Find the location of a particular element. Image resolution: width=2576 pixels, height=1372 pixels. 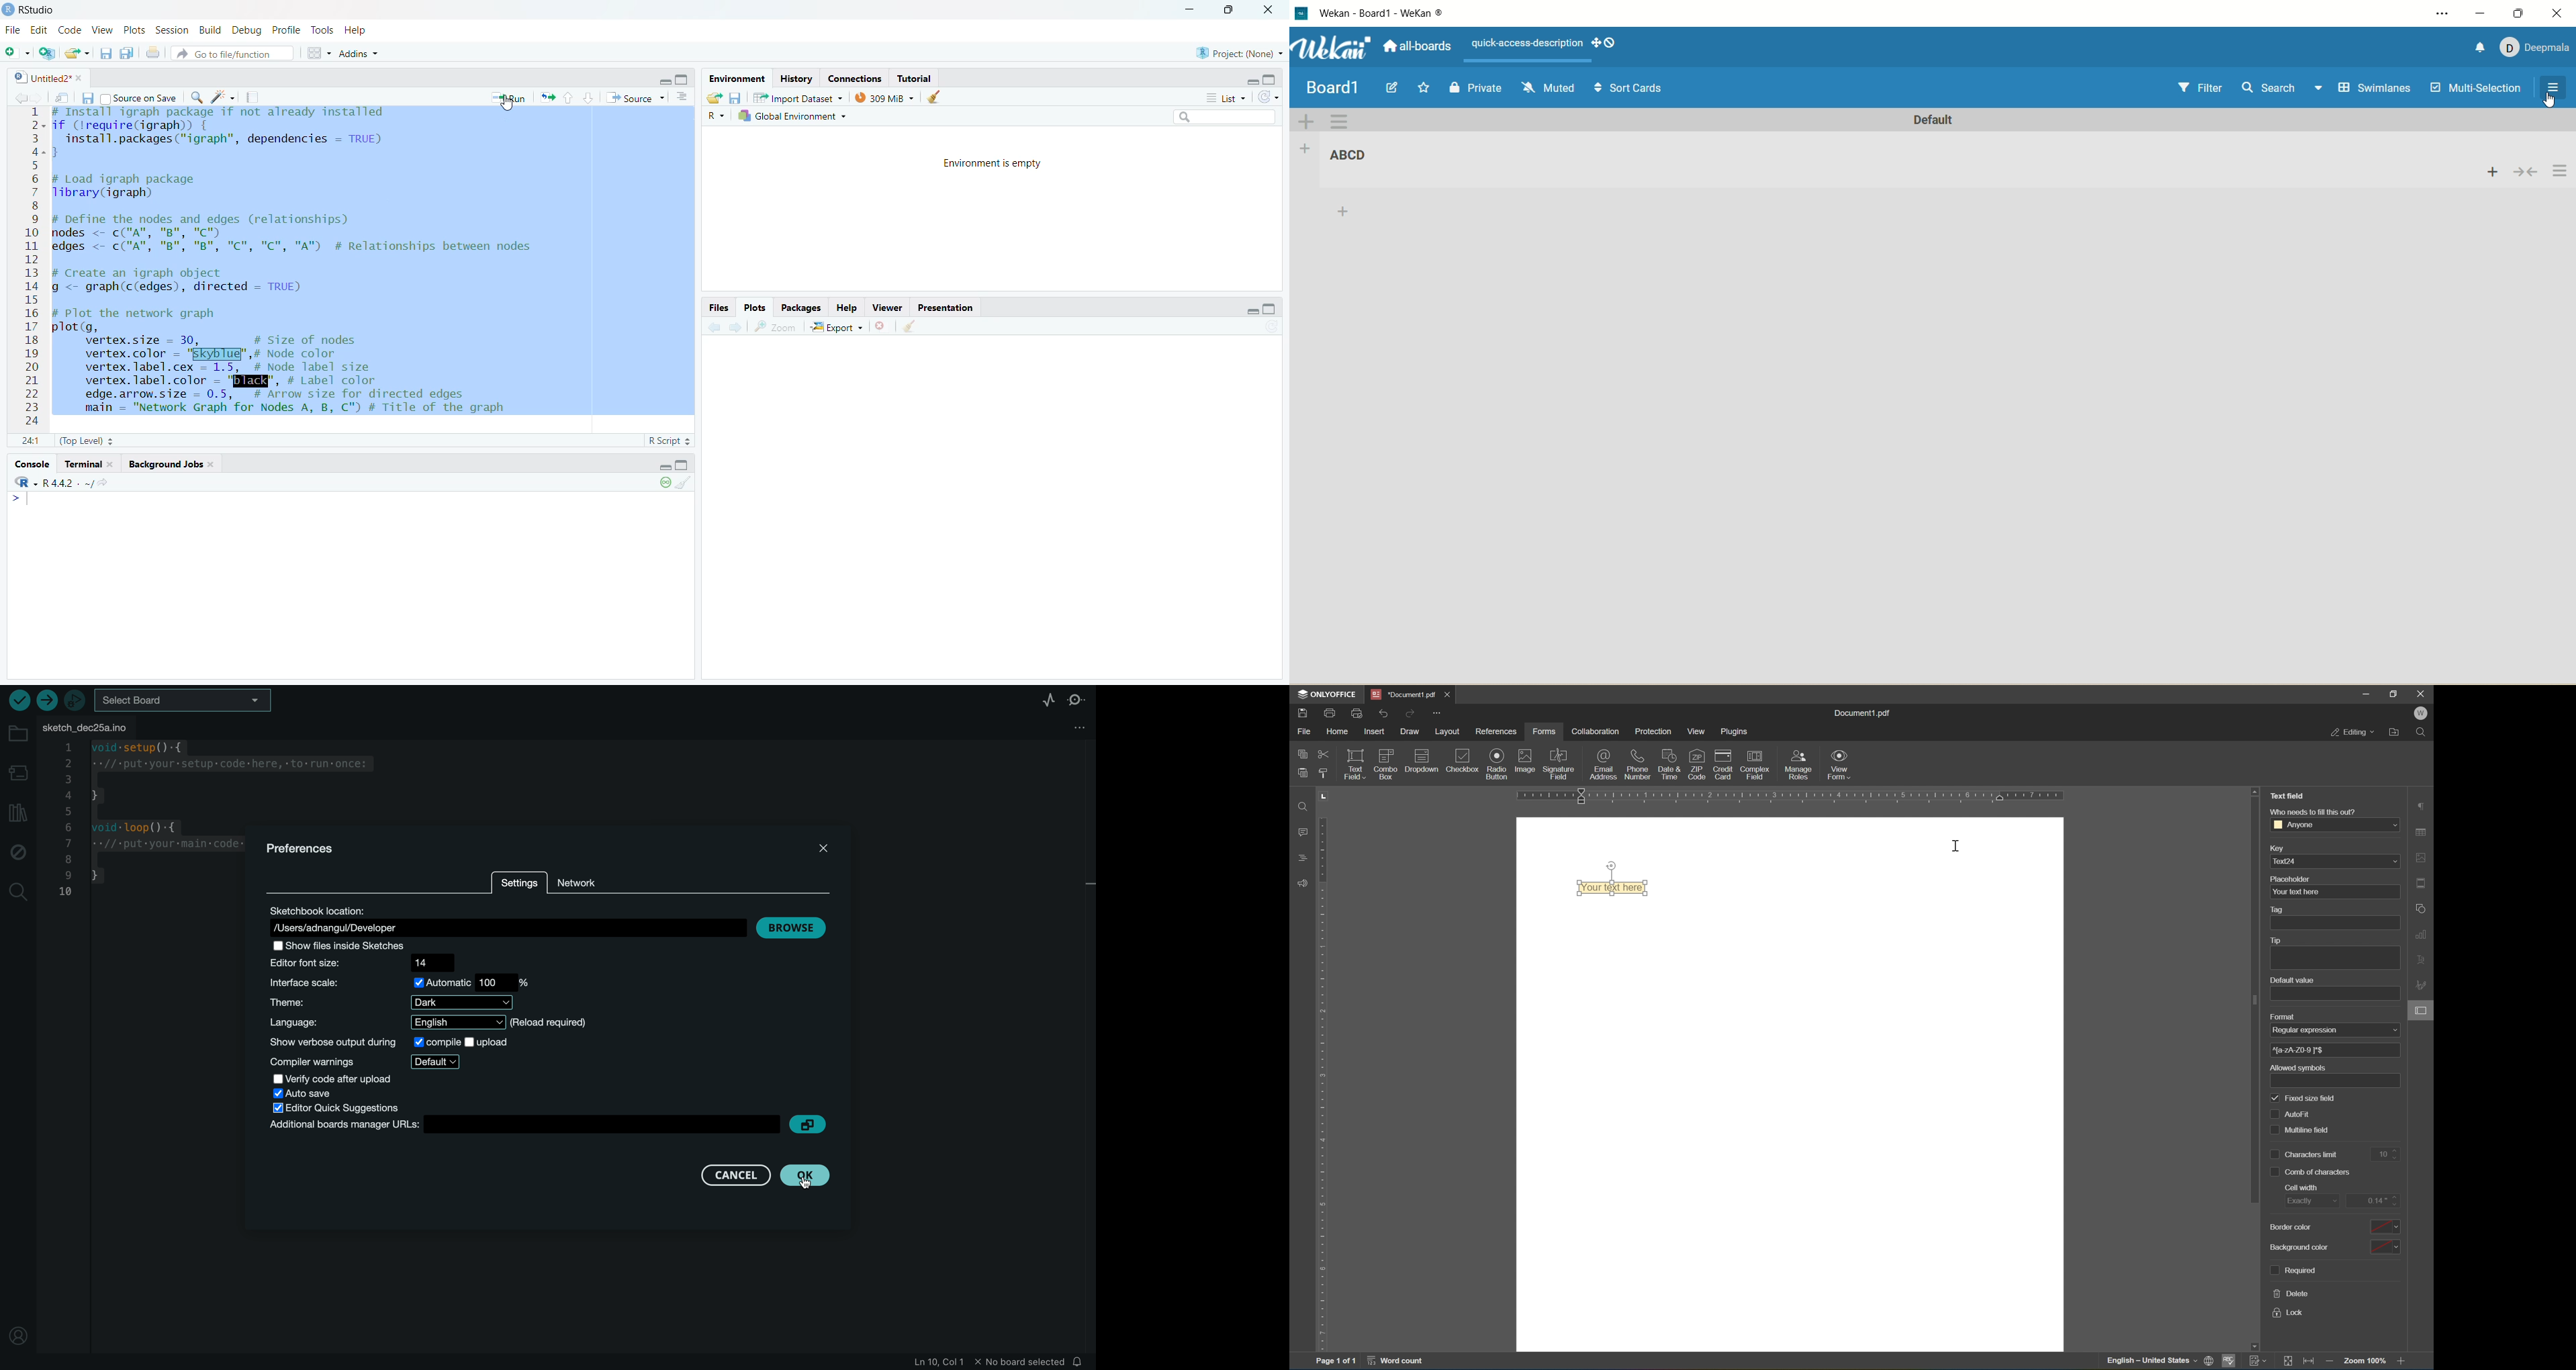

Environment is located at coordinates (739, 79).